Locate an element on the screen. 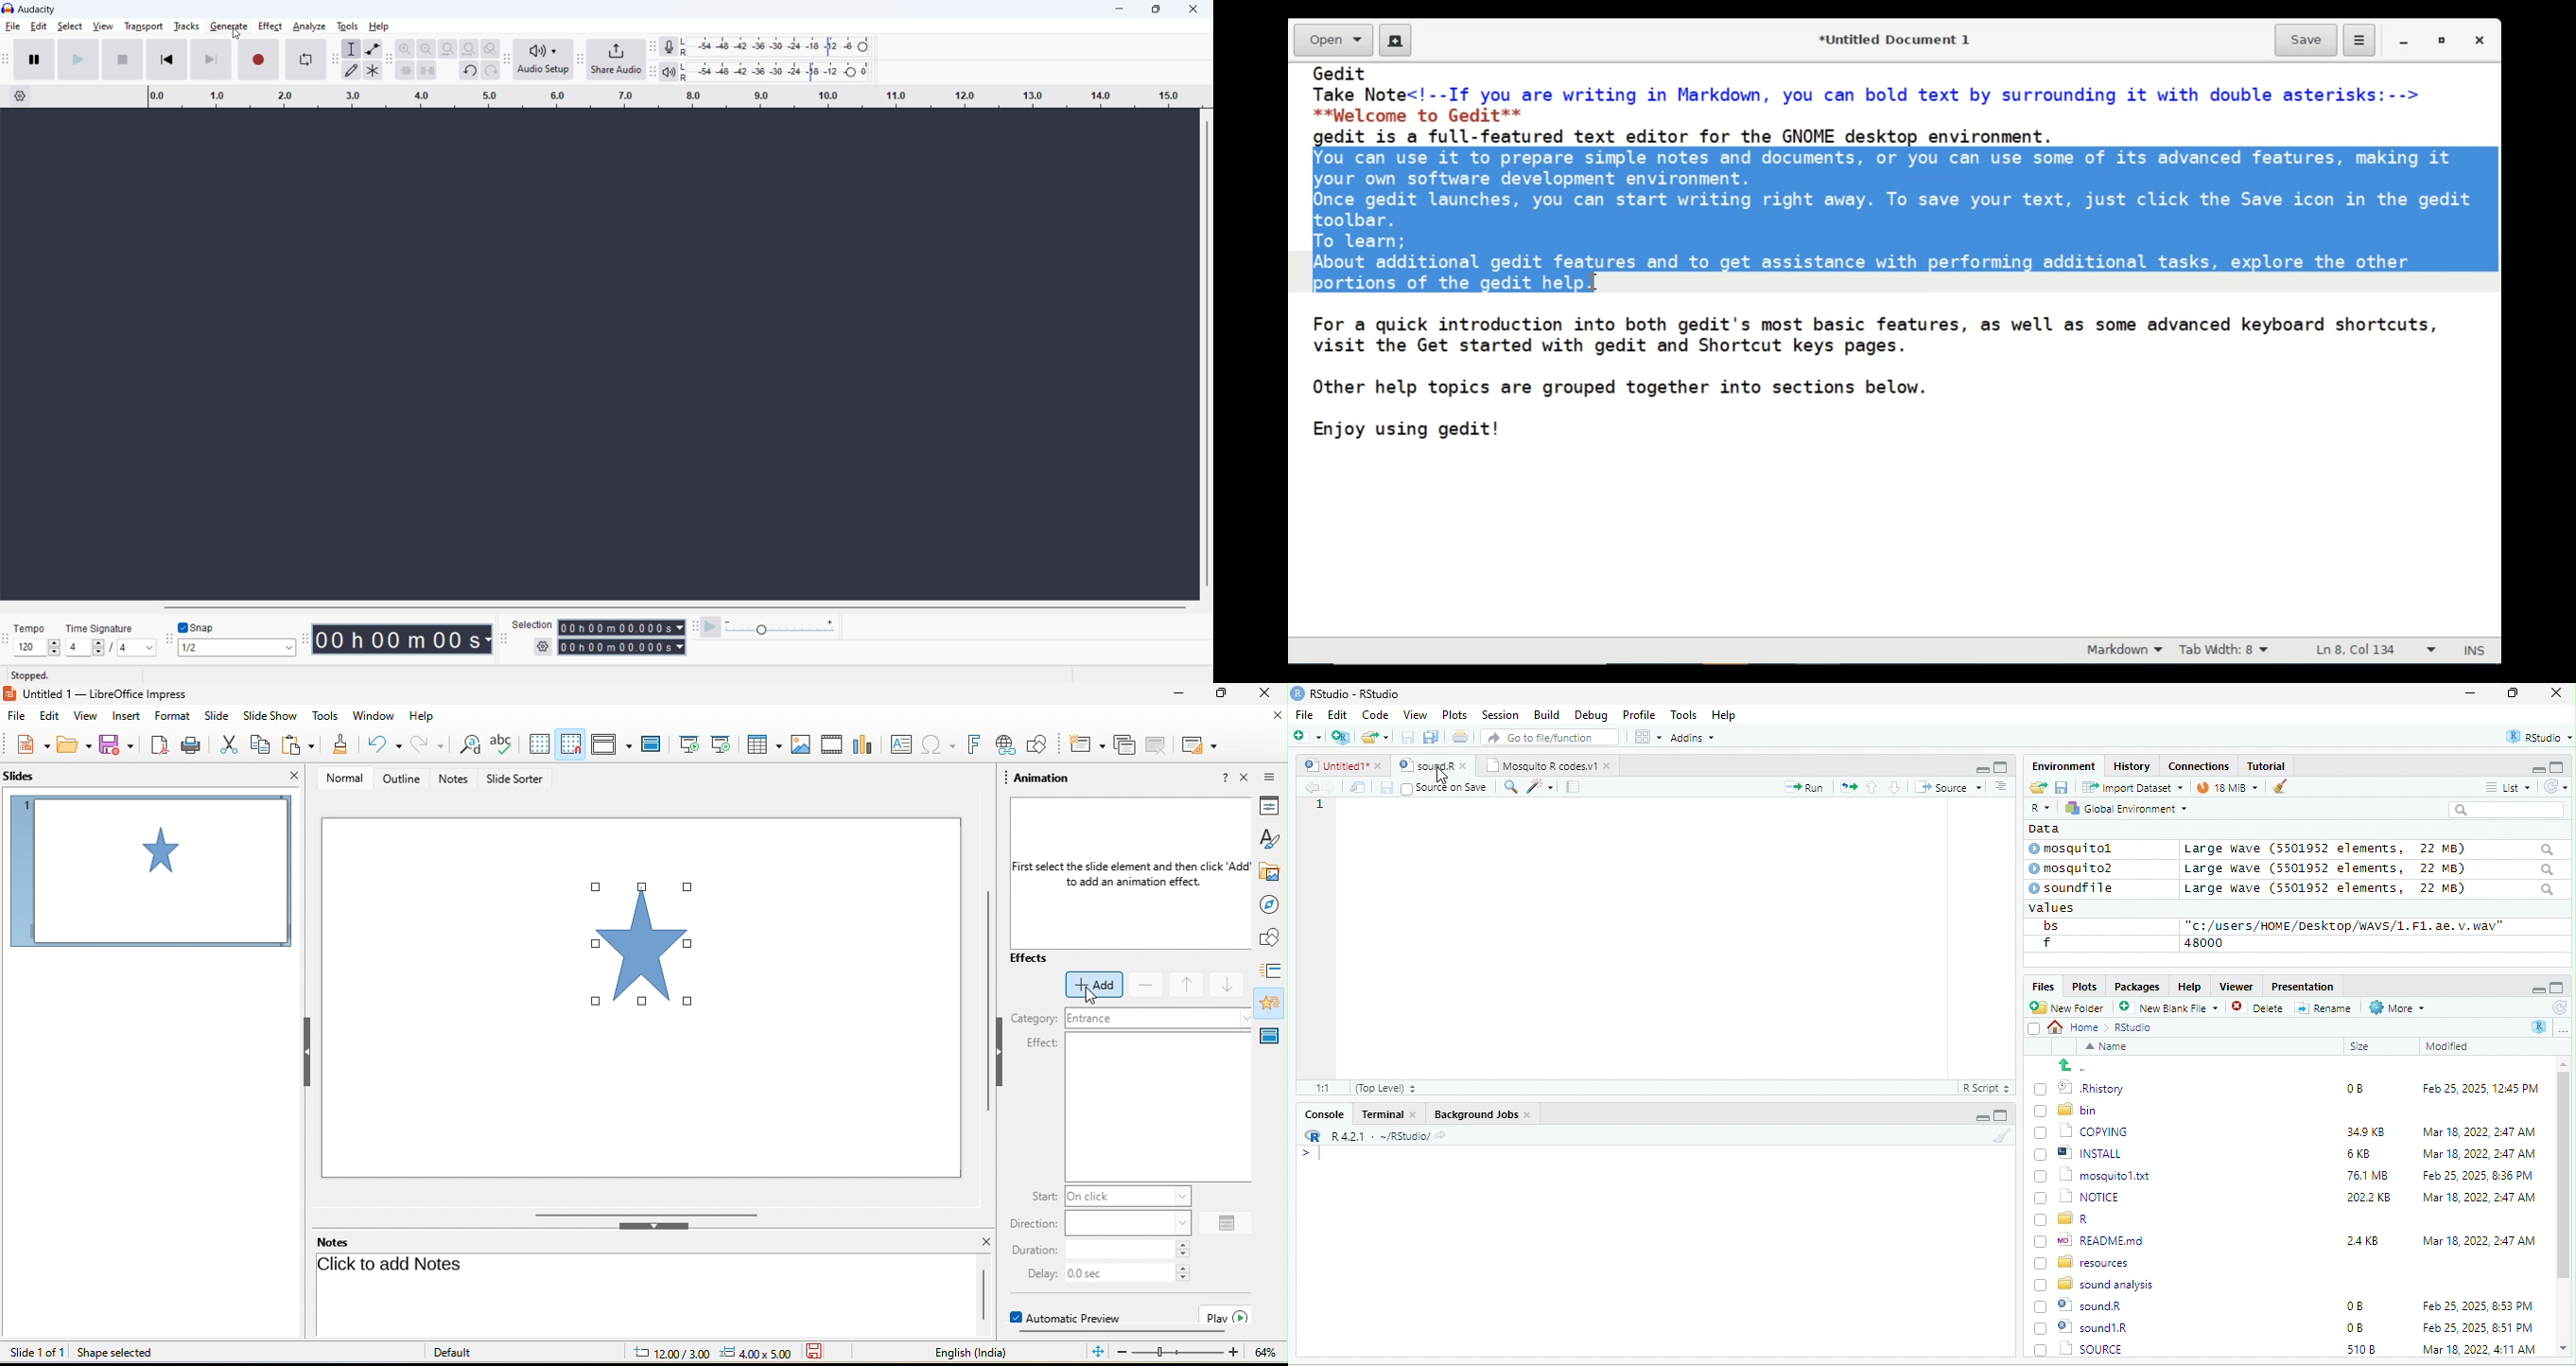 This screenshot has width=2576, height=1372. Stopped is located at coordinates (30, 675).